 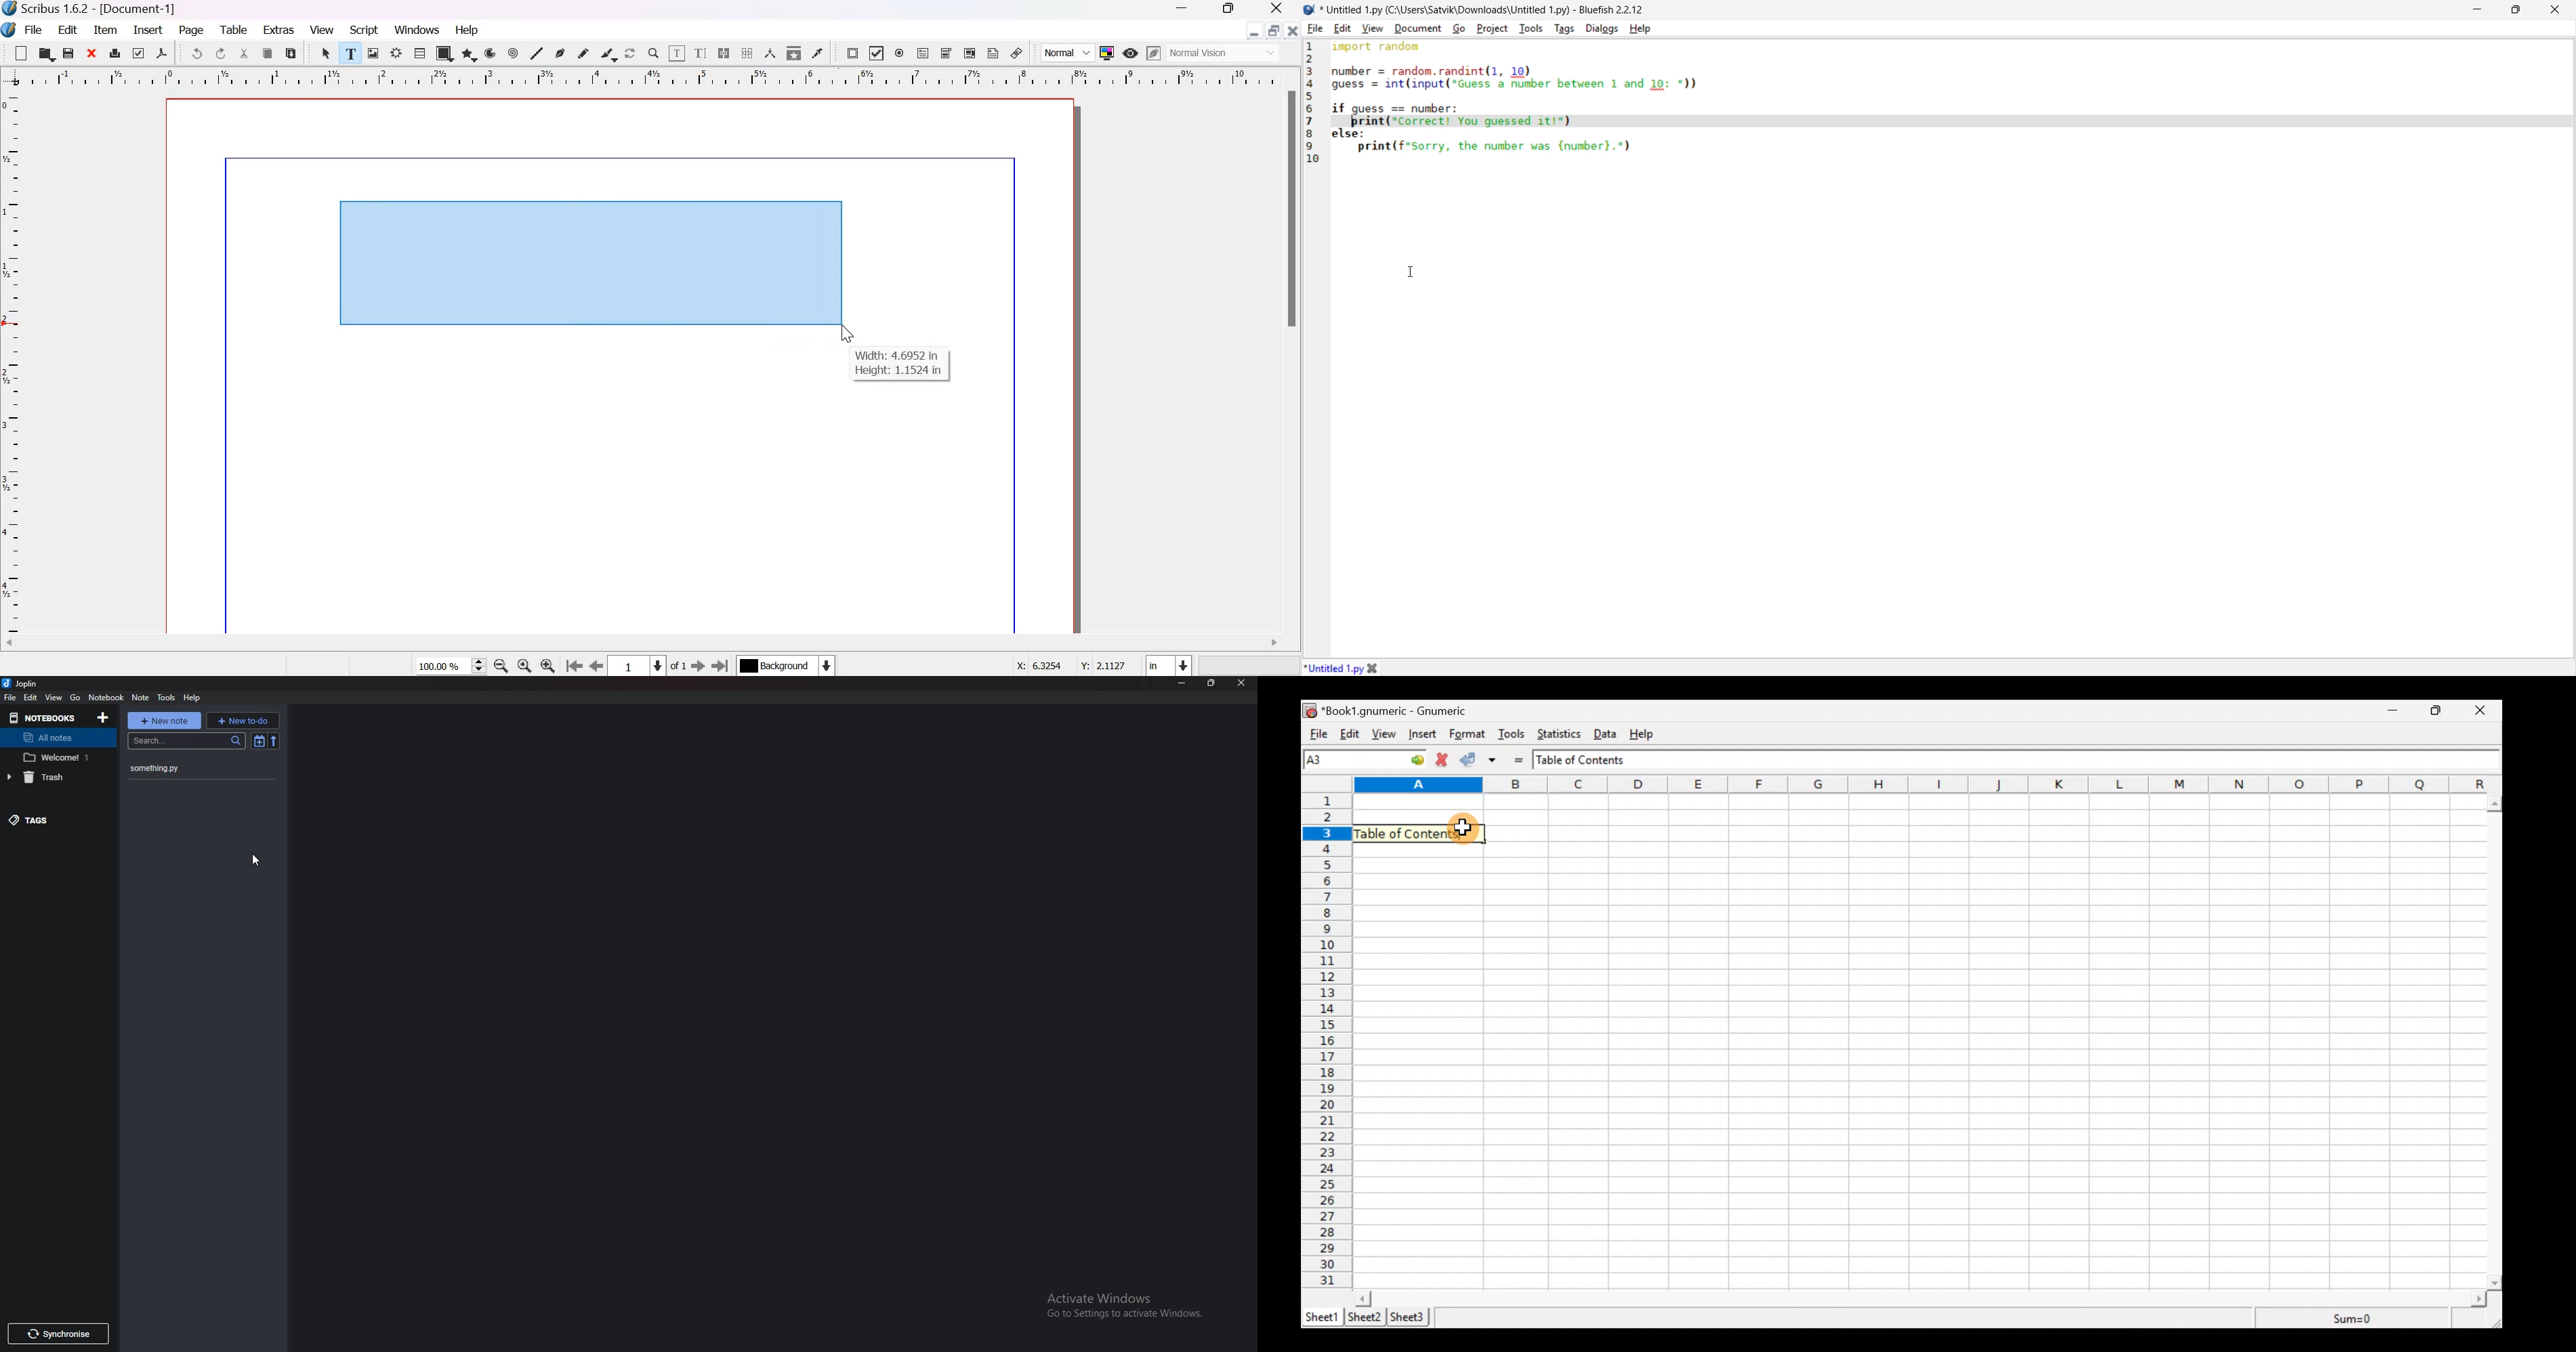 What do you see at coordinates (10, 699) in the screenshot?
I see `File` at bounding box center [10, 699].